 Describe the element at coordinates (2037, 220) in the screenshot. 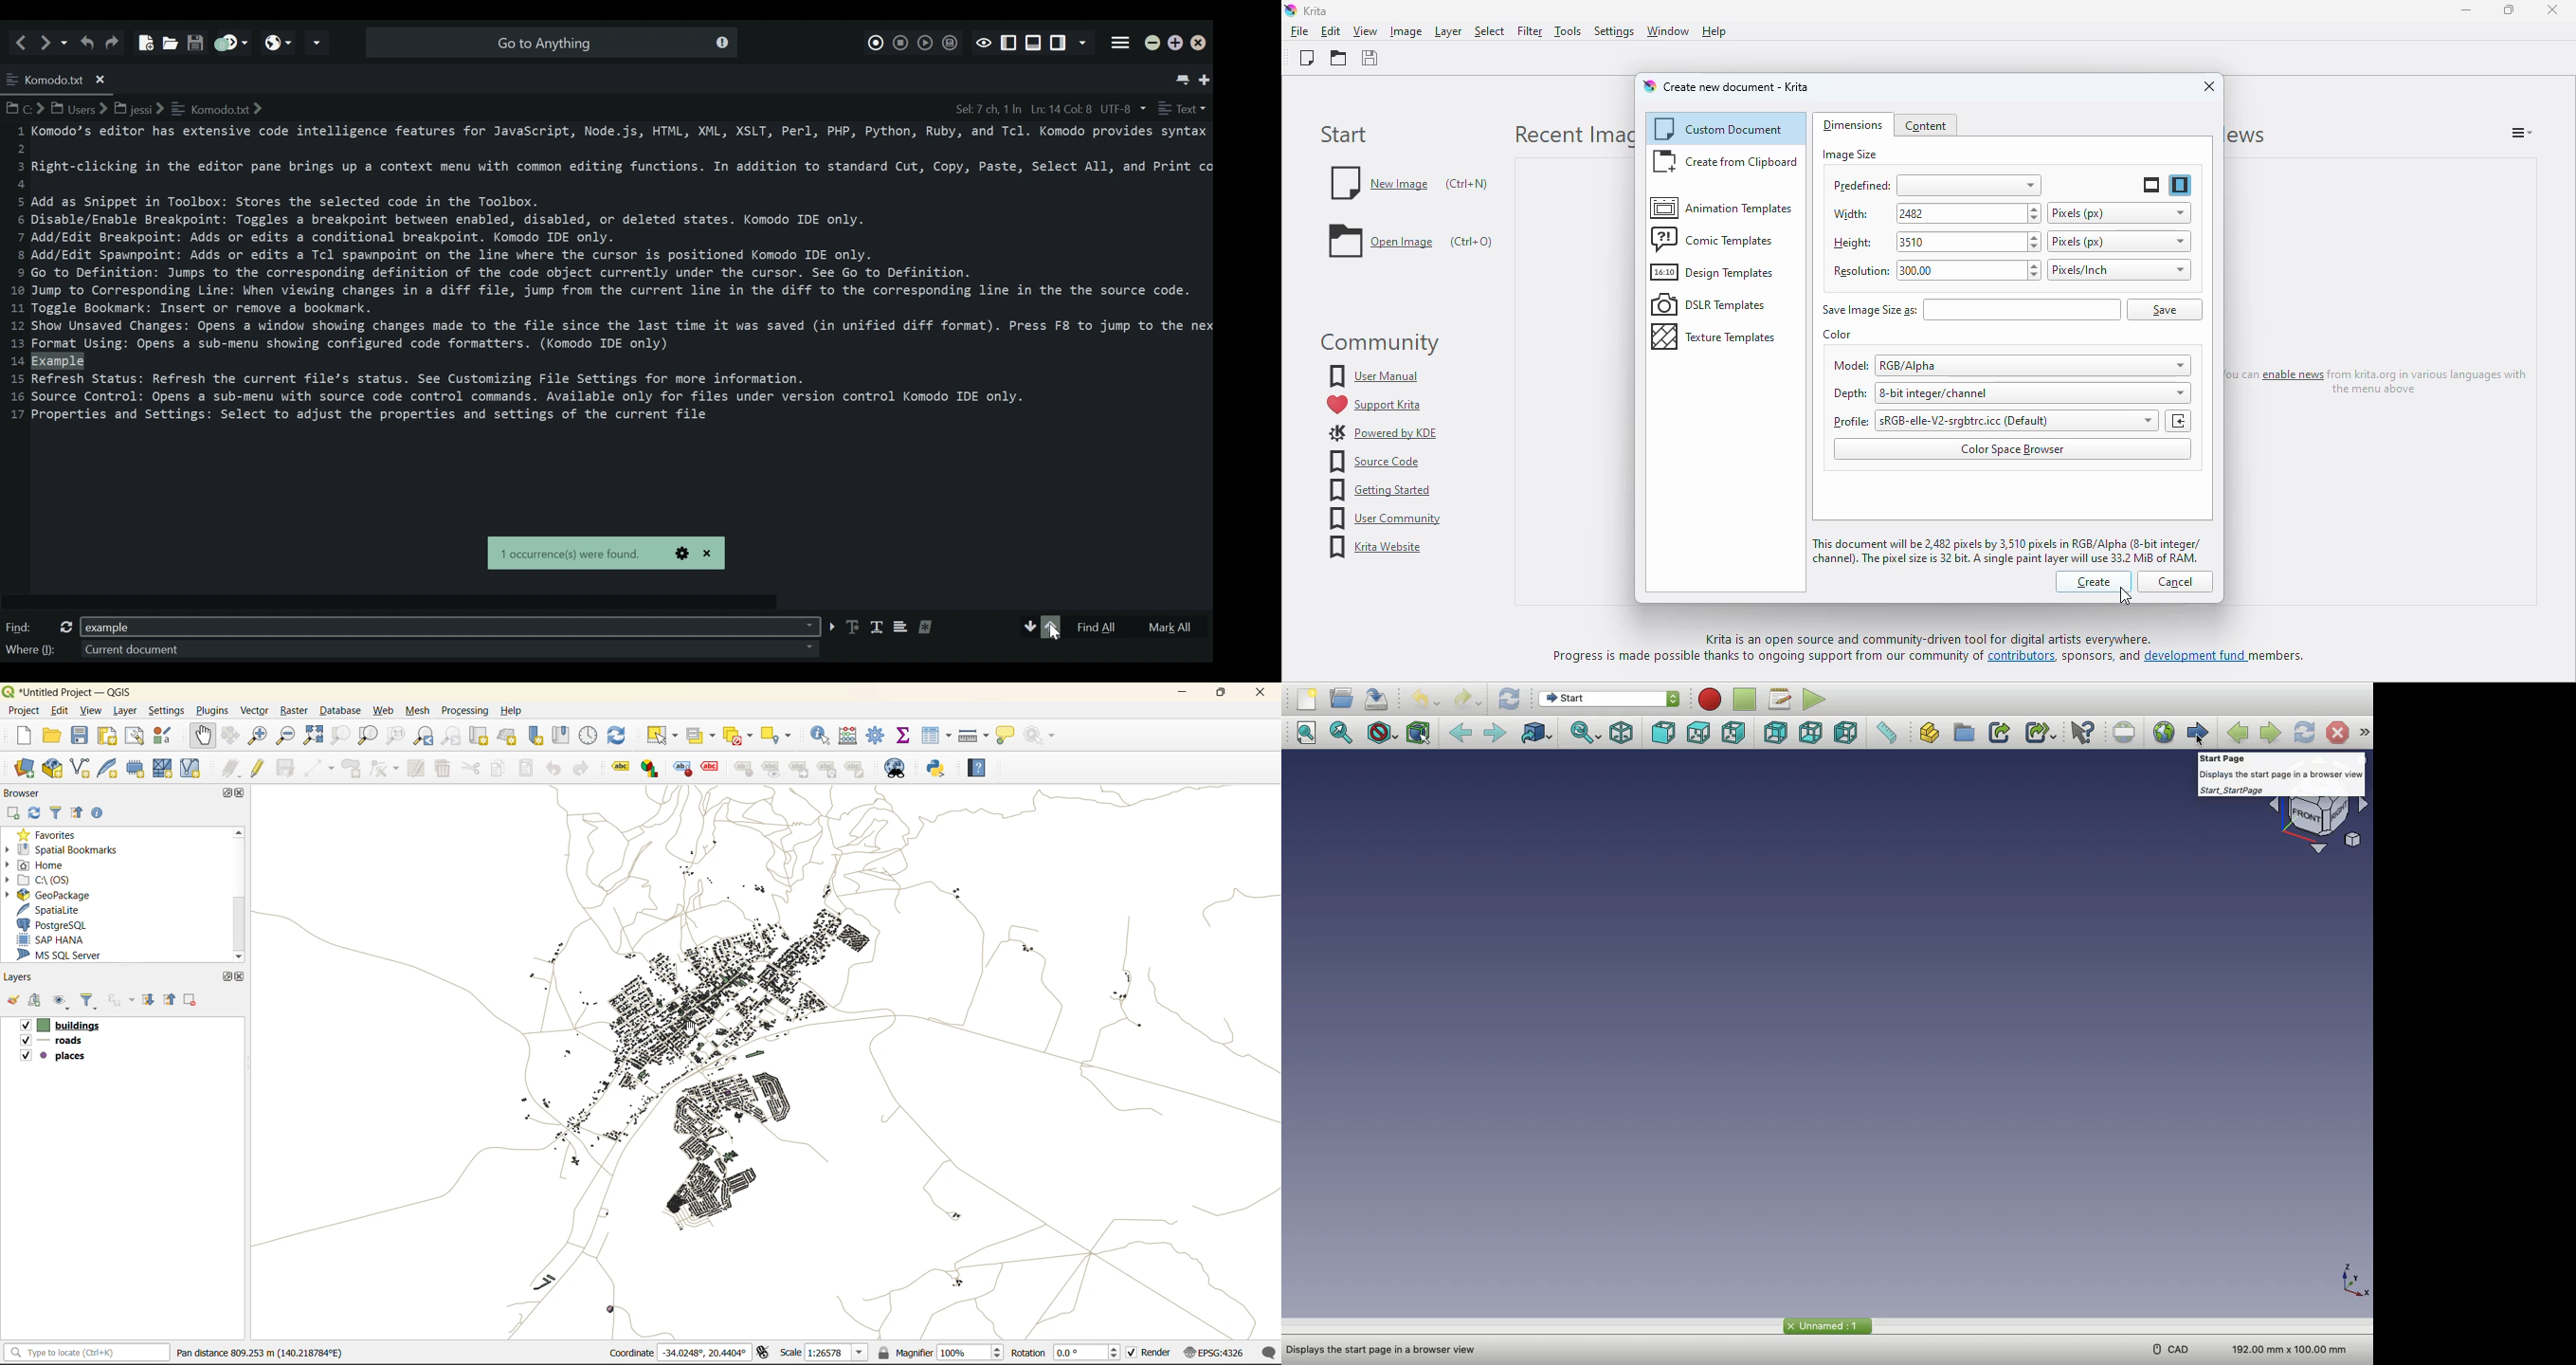

I see `Decrease` at that location.